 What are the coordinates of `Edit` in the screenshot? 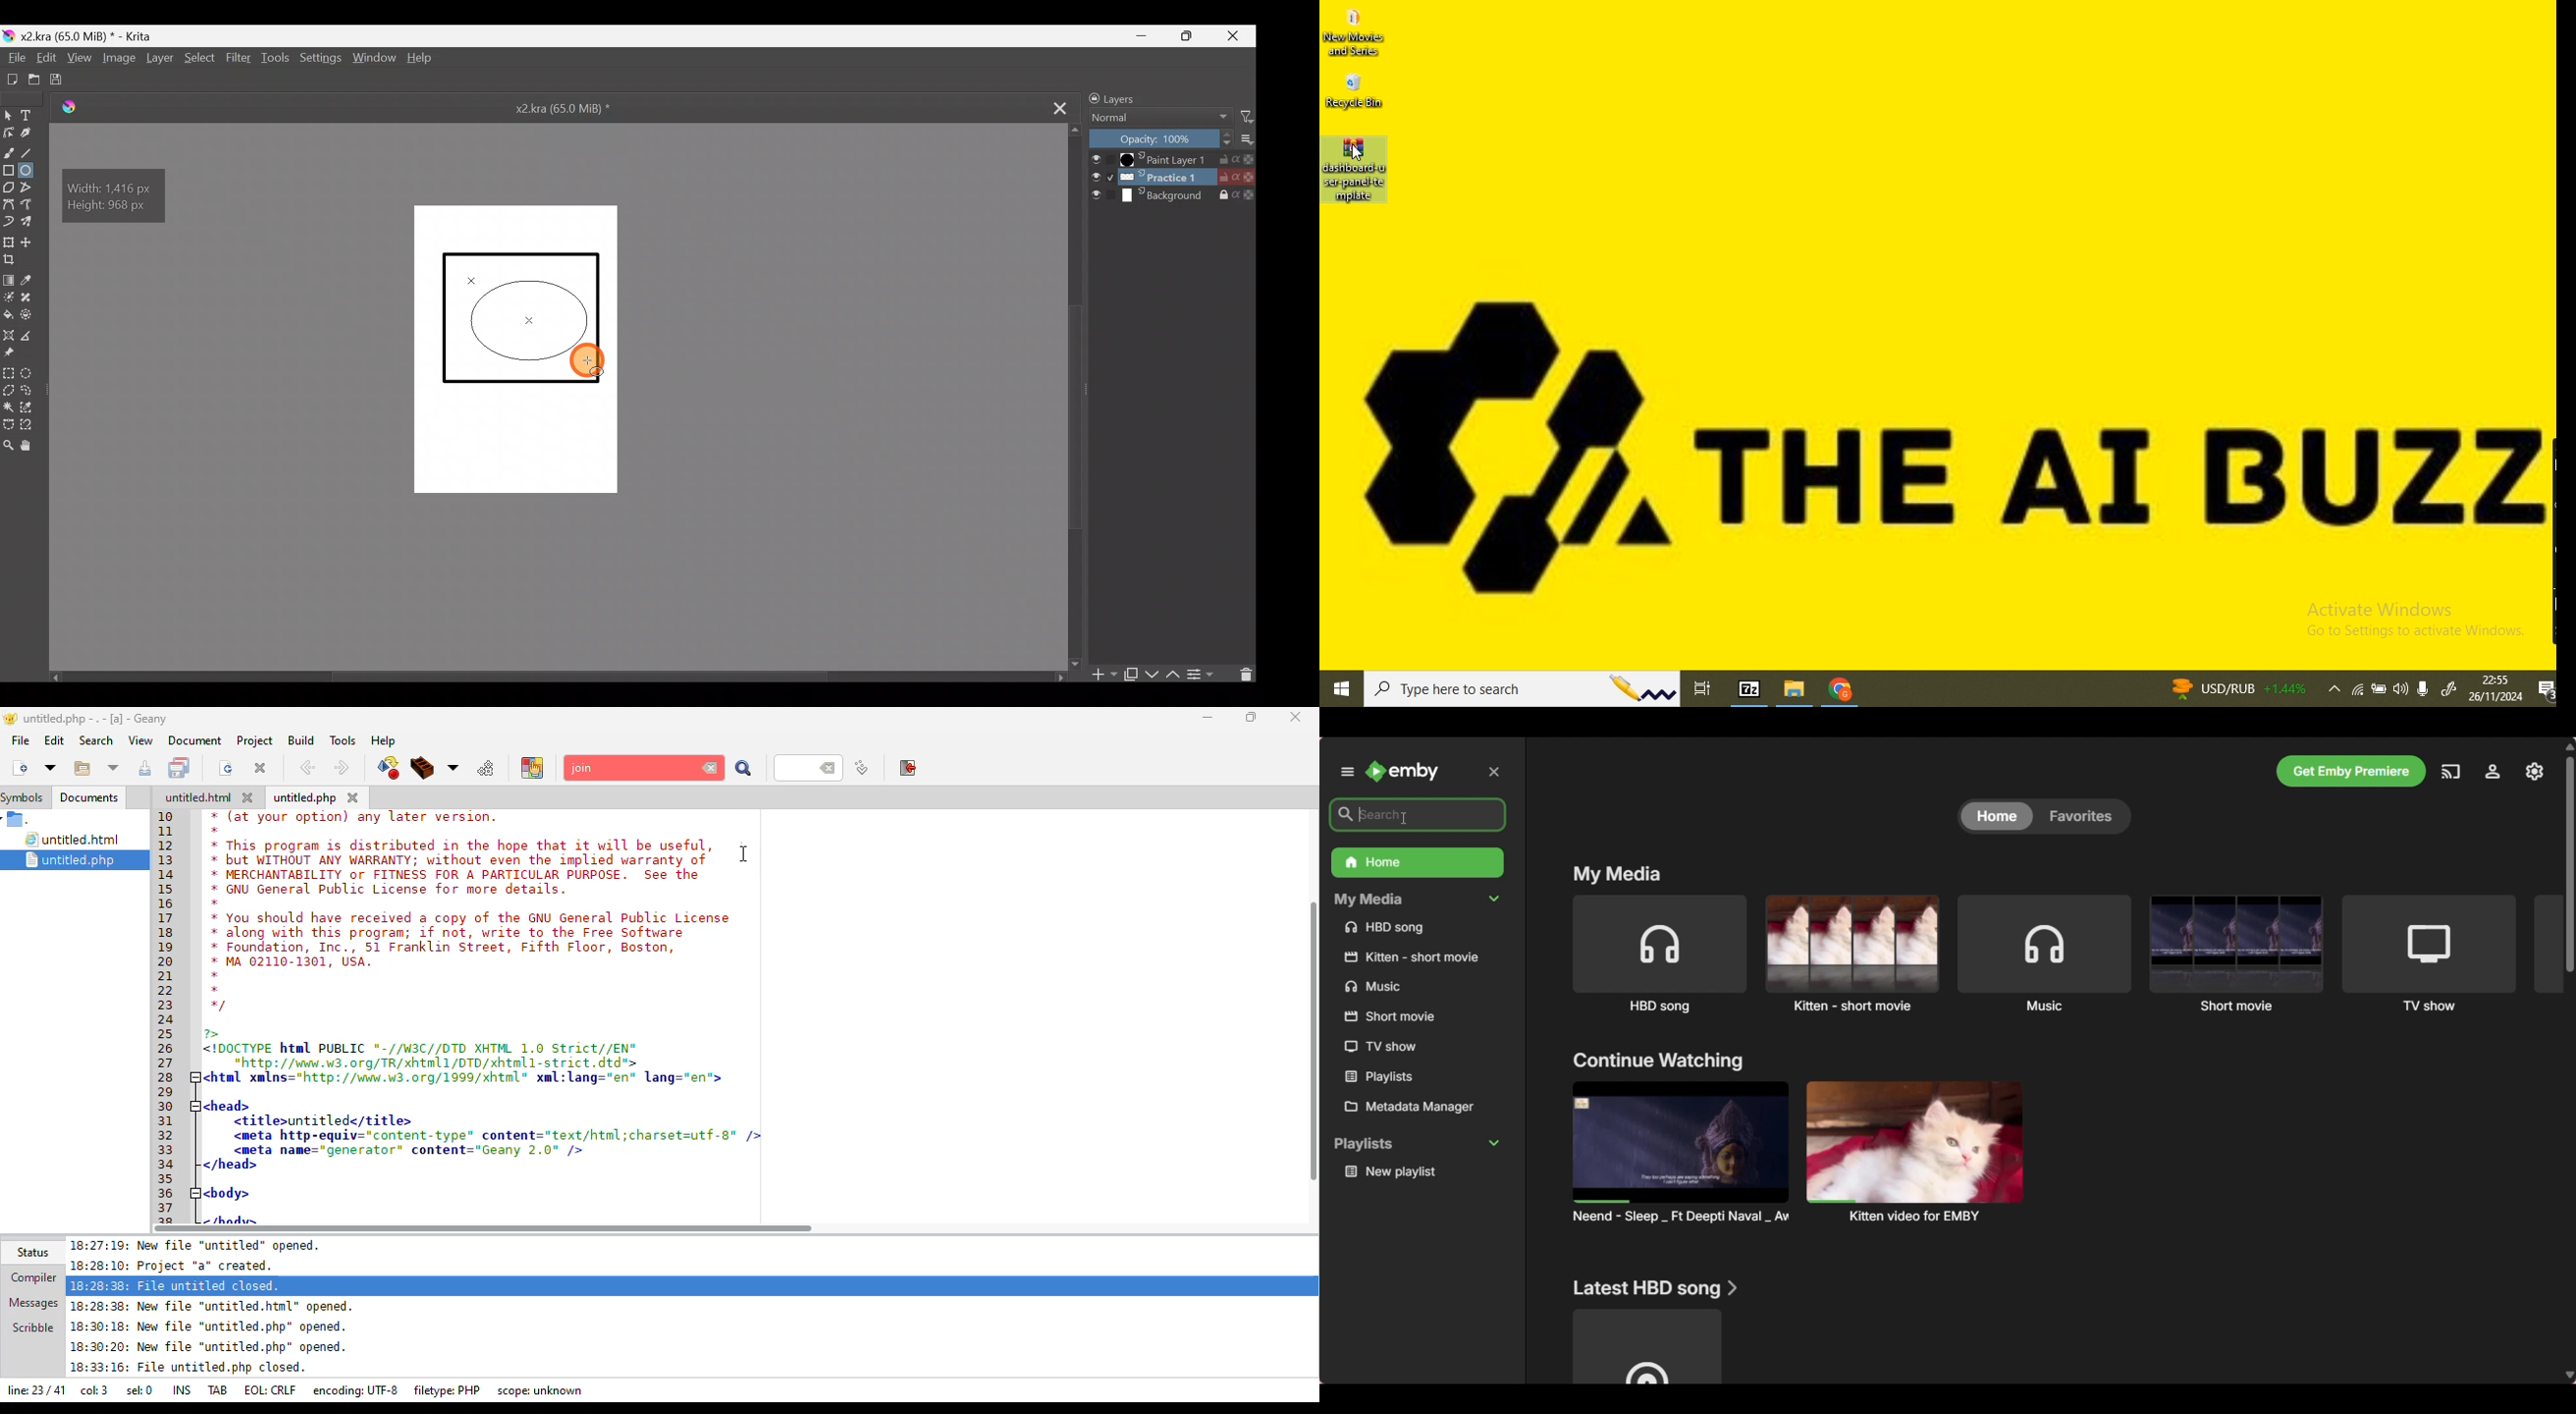 It's located at (48, 59).